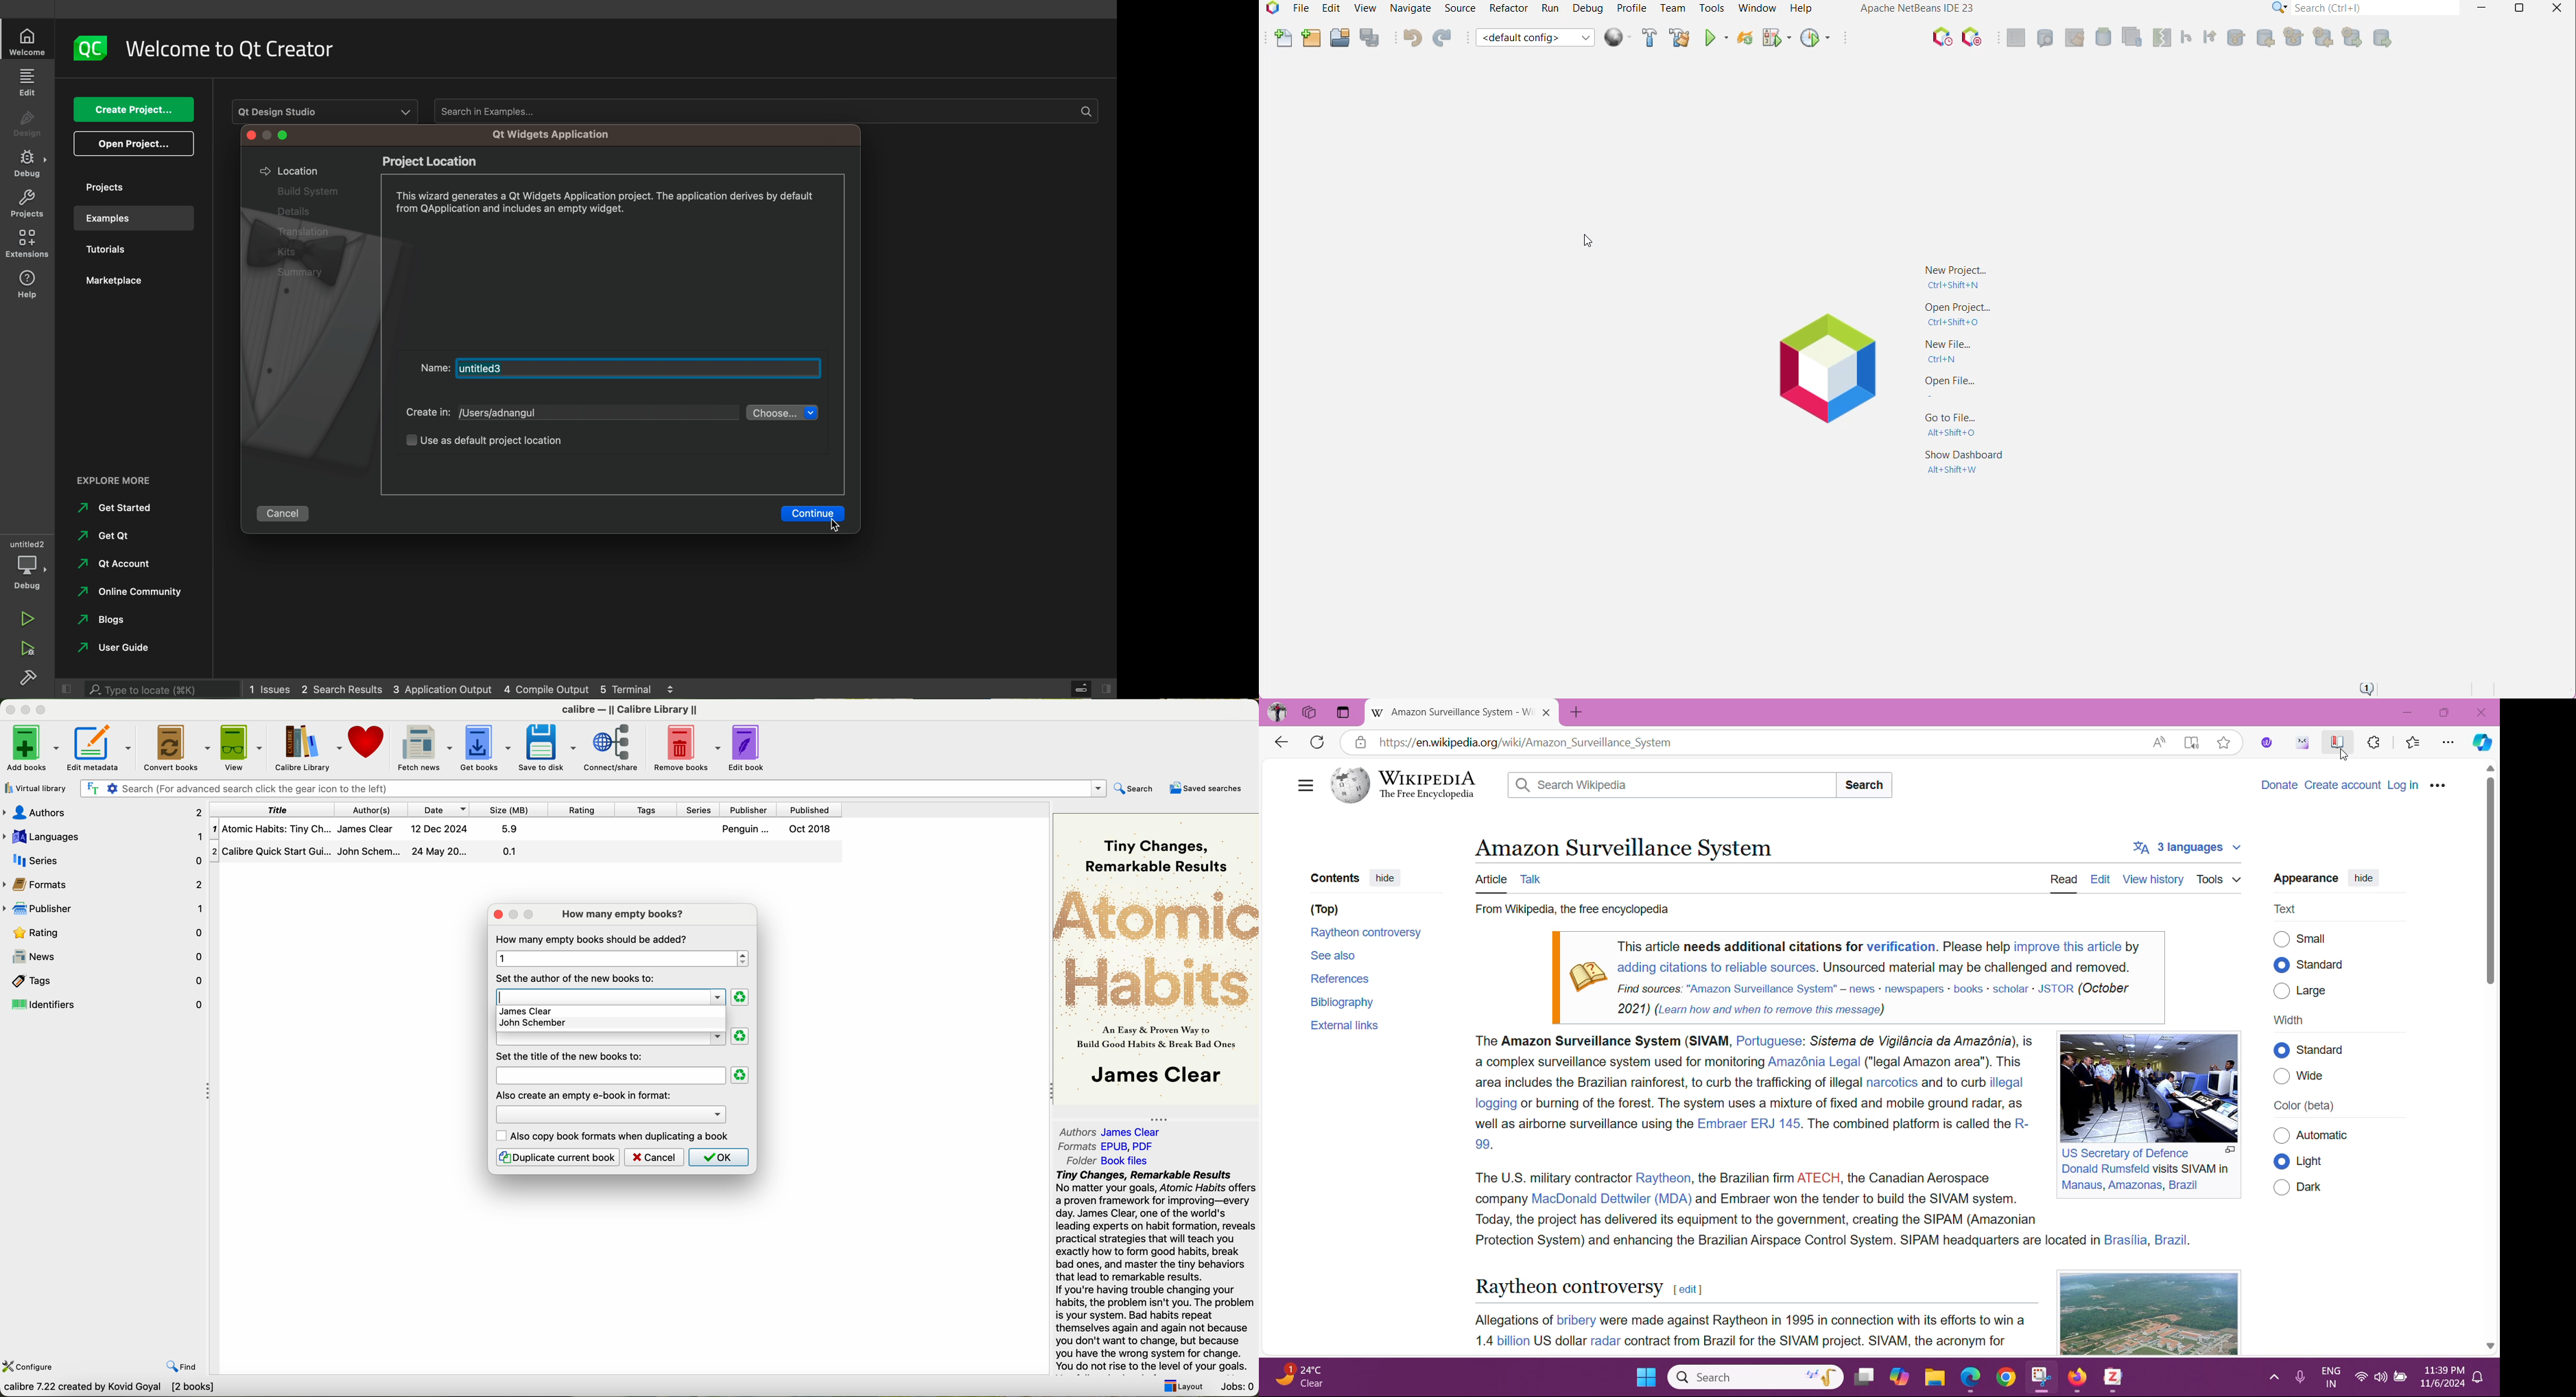  I want to click on series, so click(102, 858).